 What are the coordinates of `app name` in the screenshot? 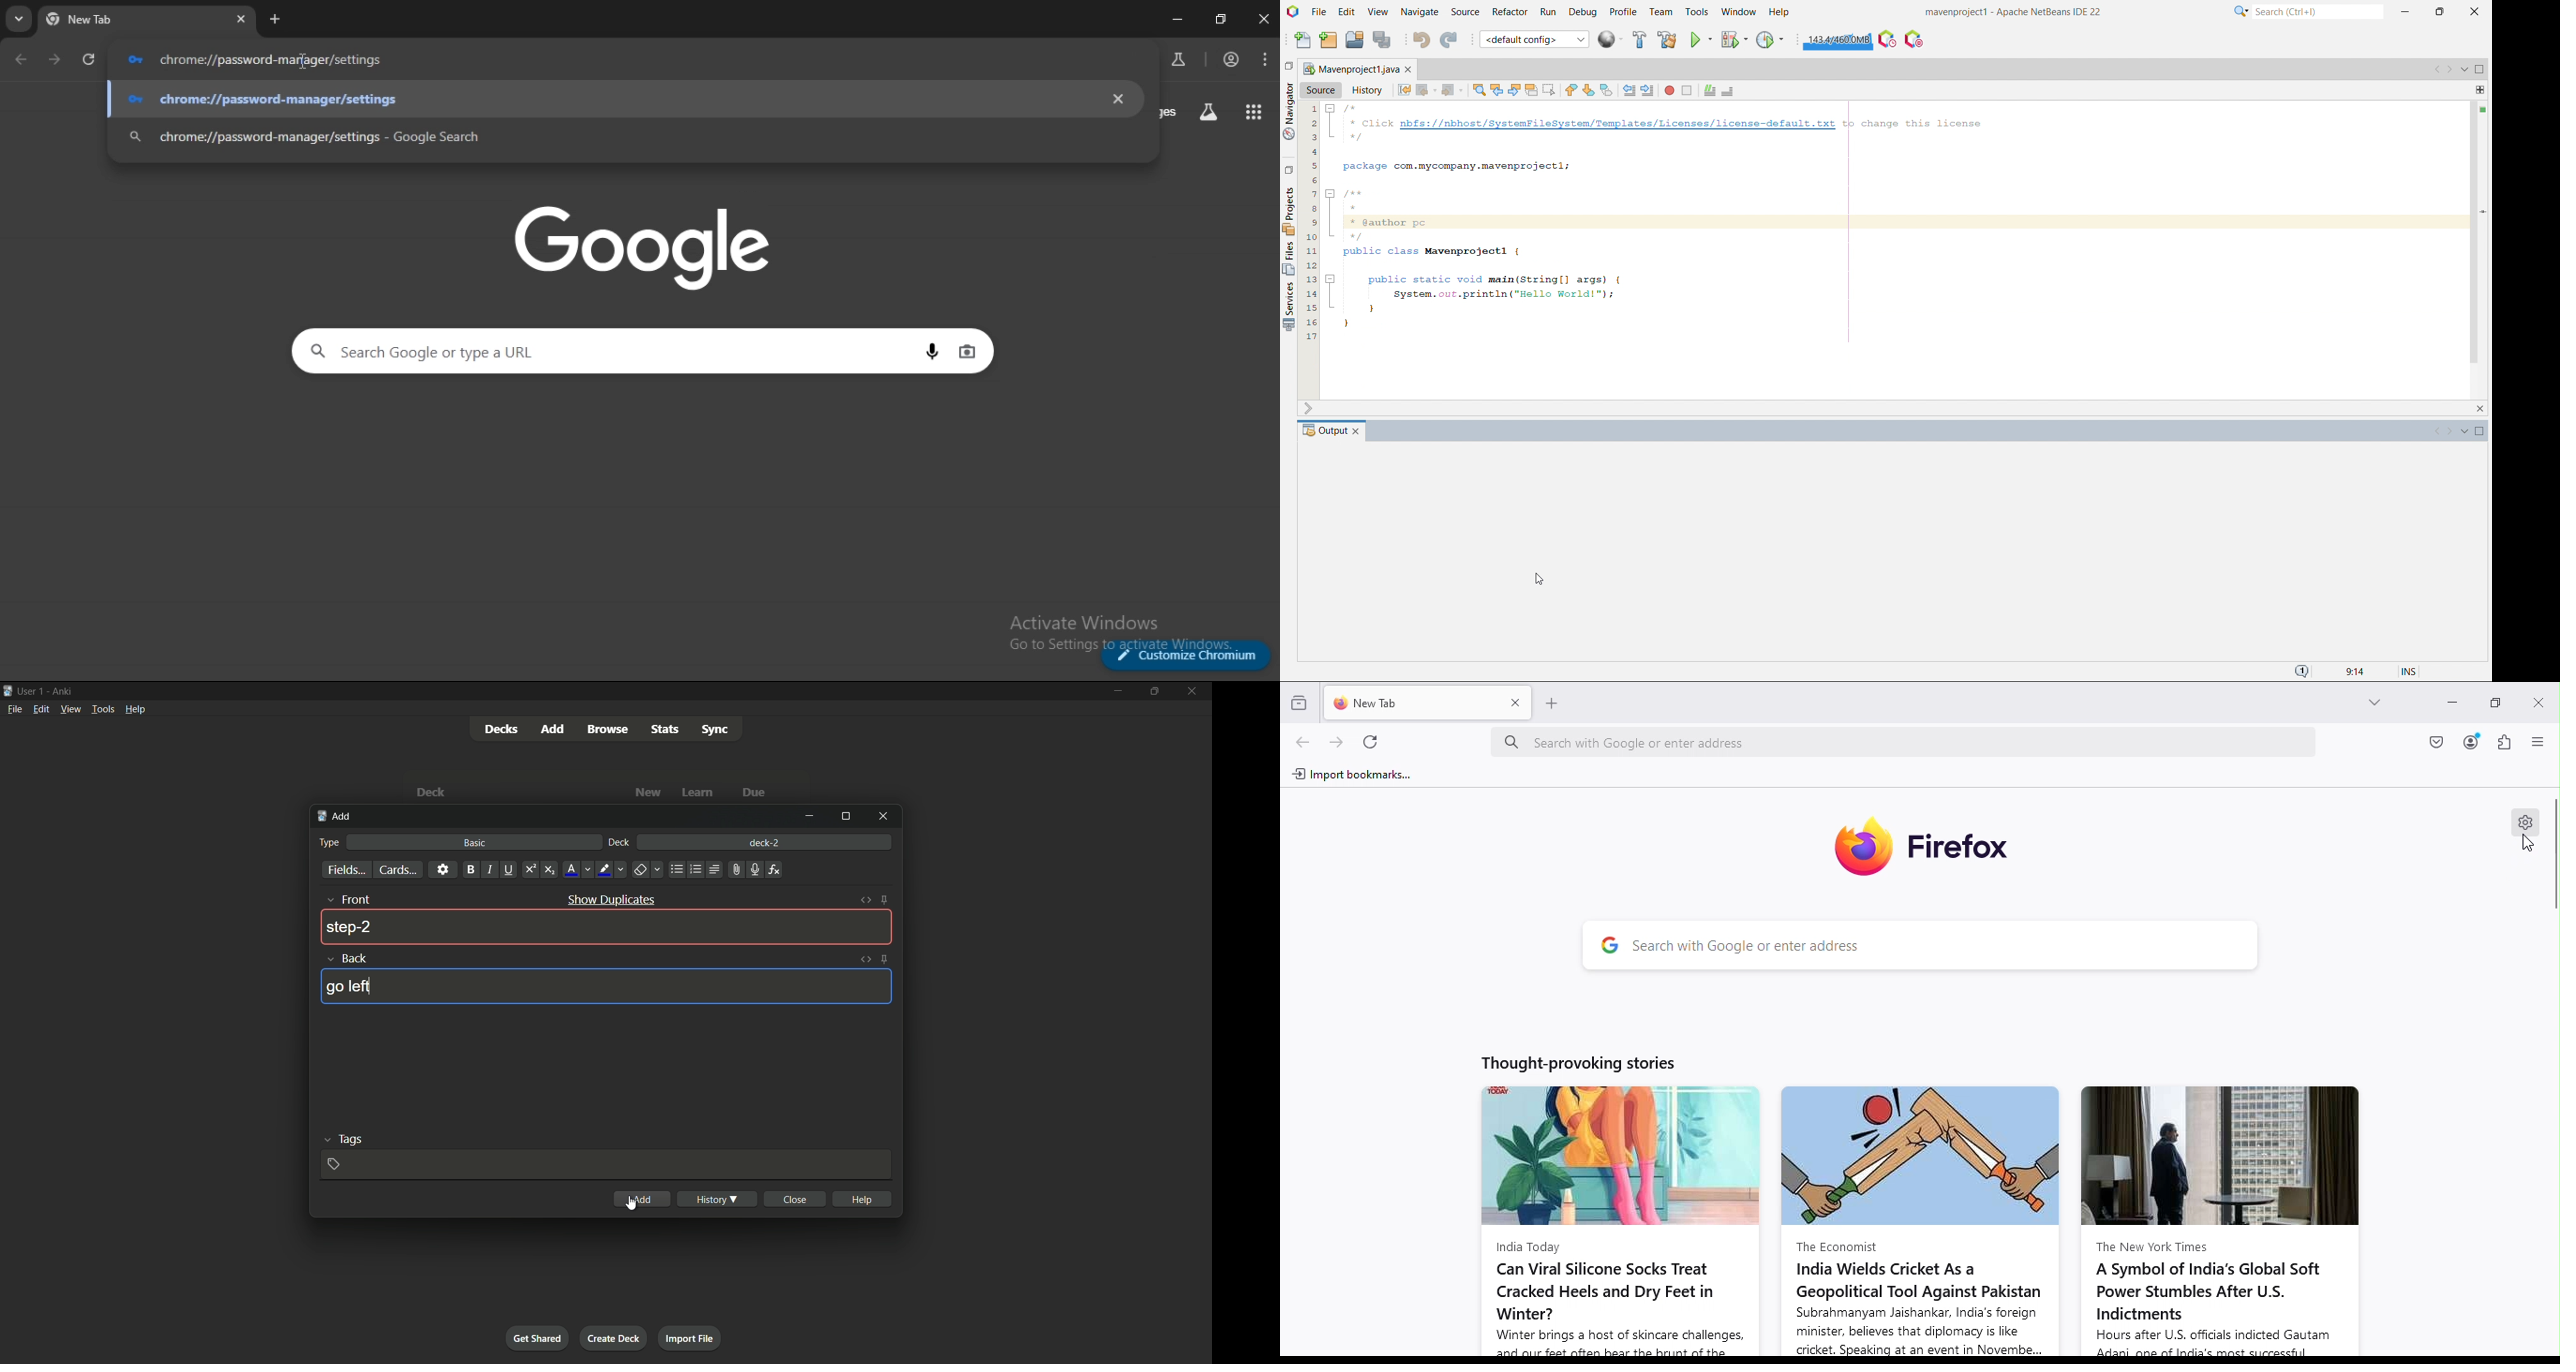 It's located at (63, 691).